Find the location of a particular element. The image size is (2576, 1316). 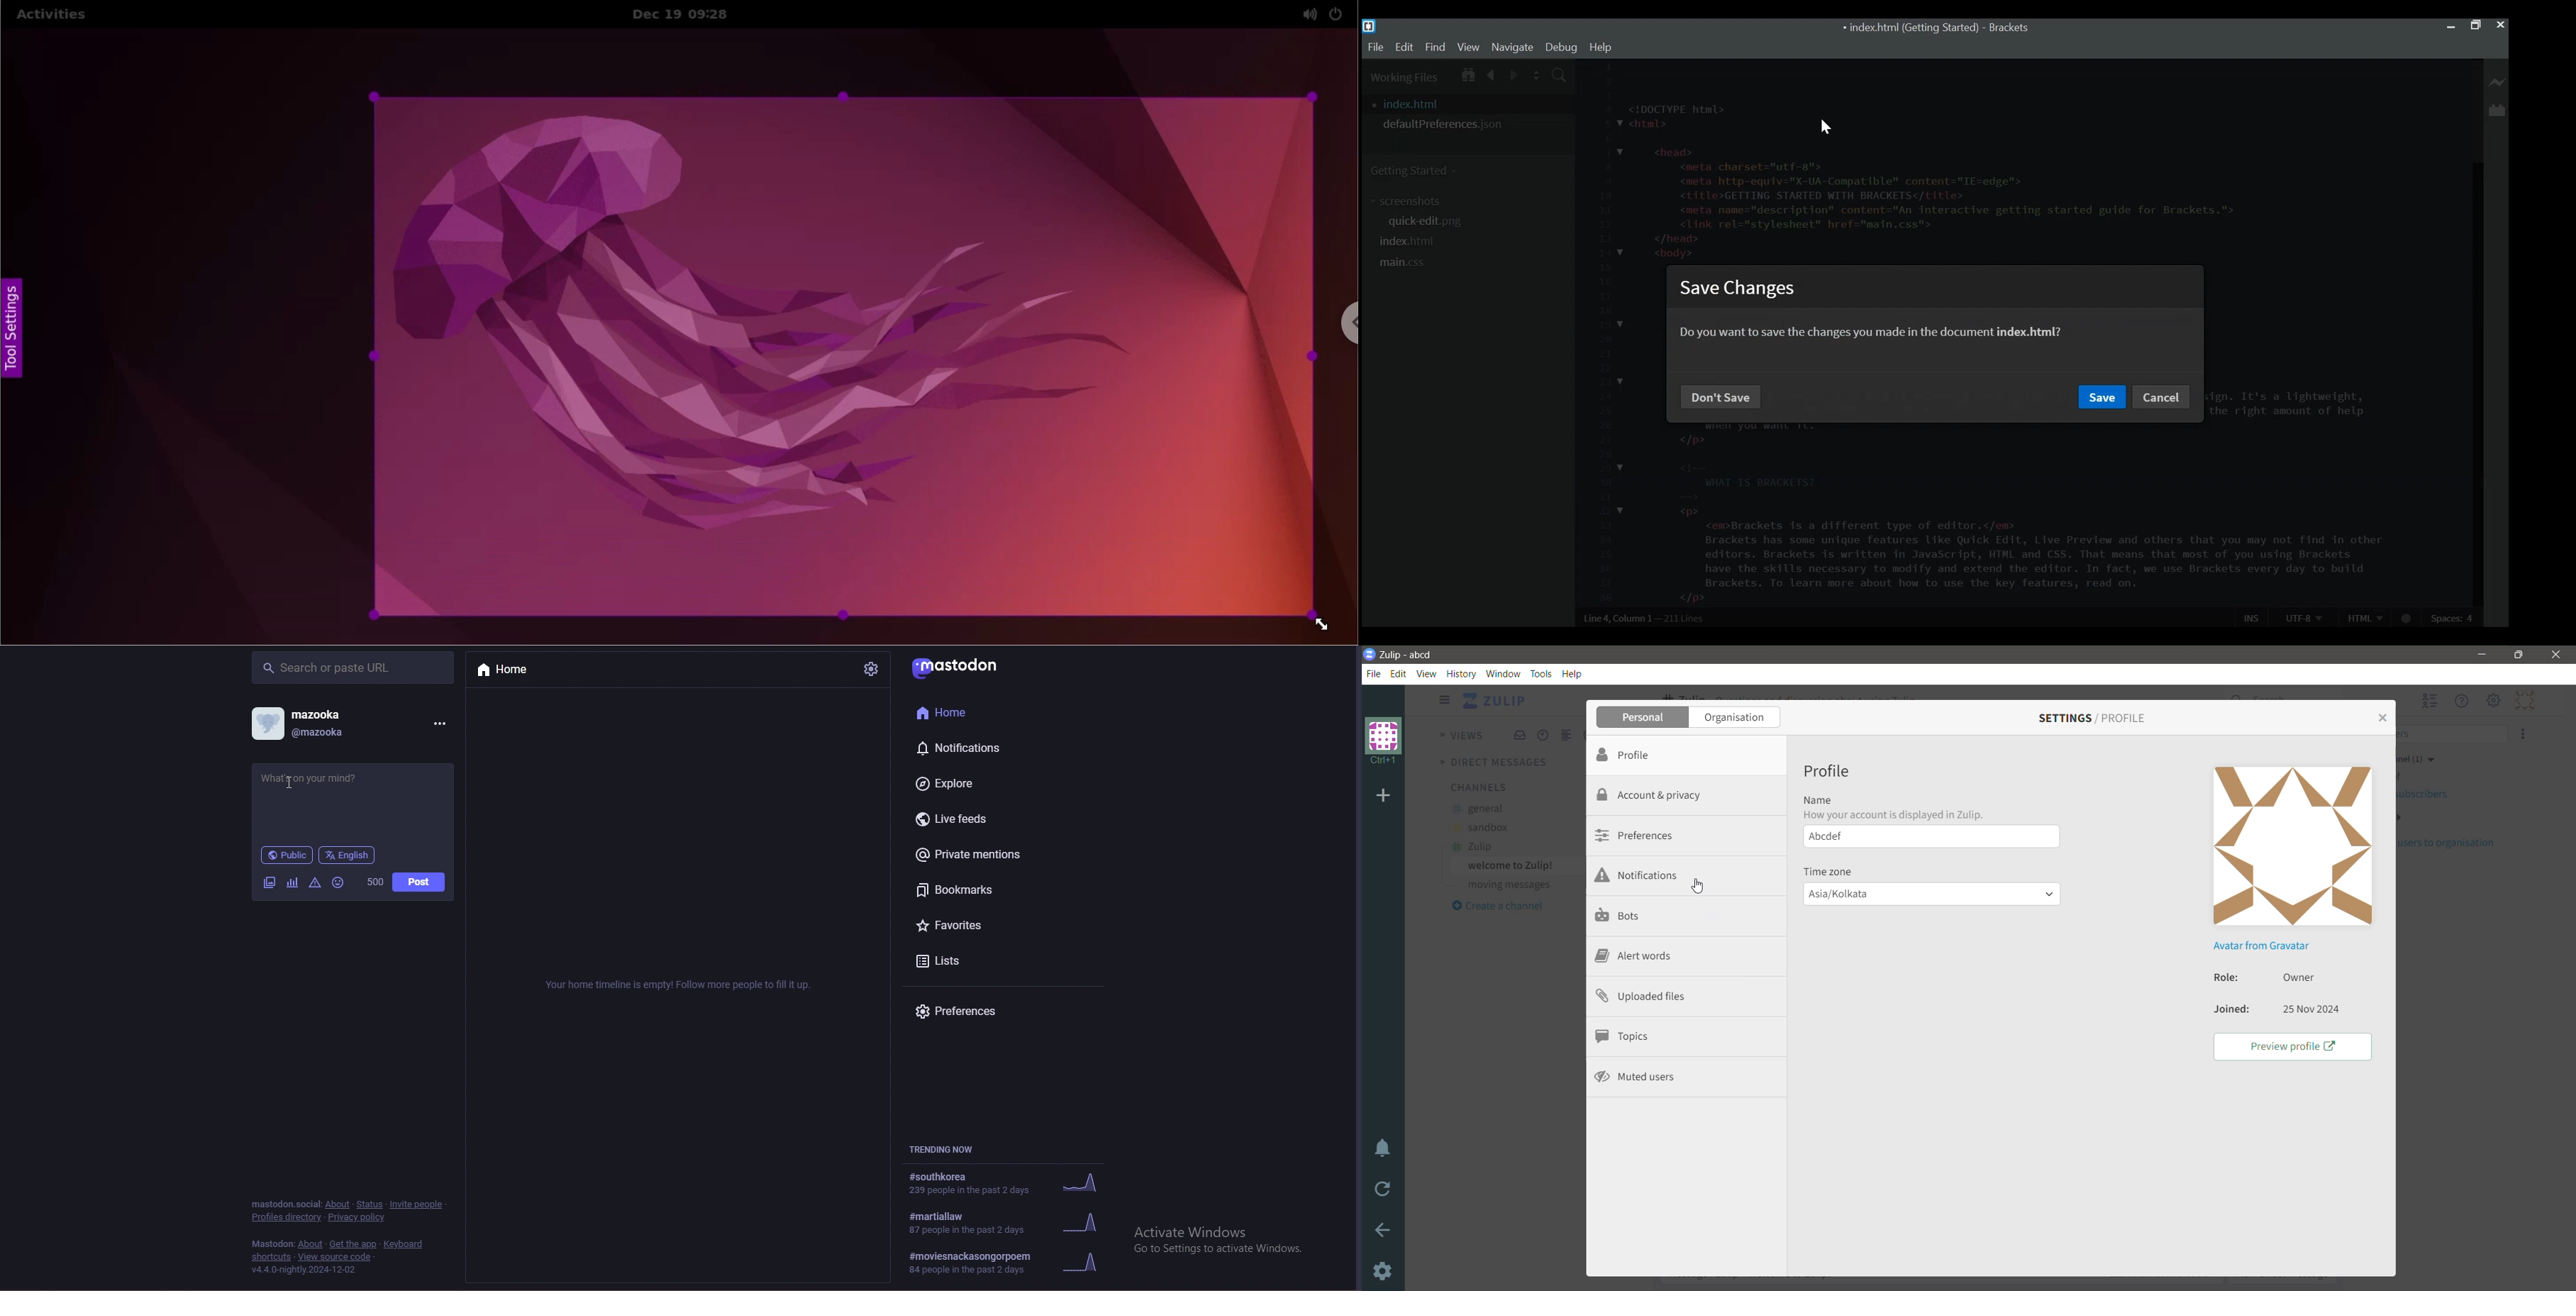

shortcuts is located at coordinates (272, 1257).